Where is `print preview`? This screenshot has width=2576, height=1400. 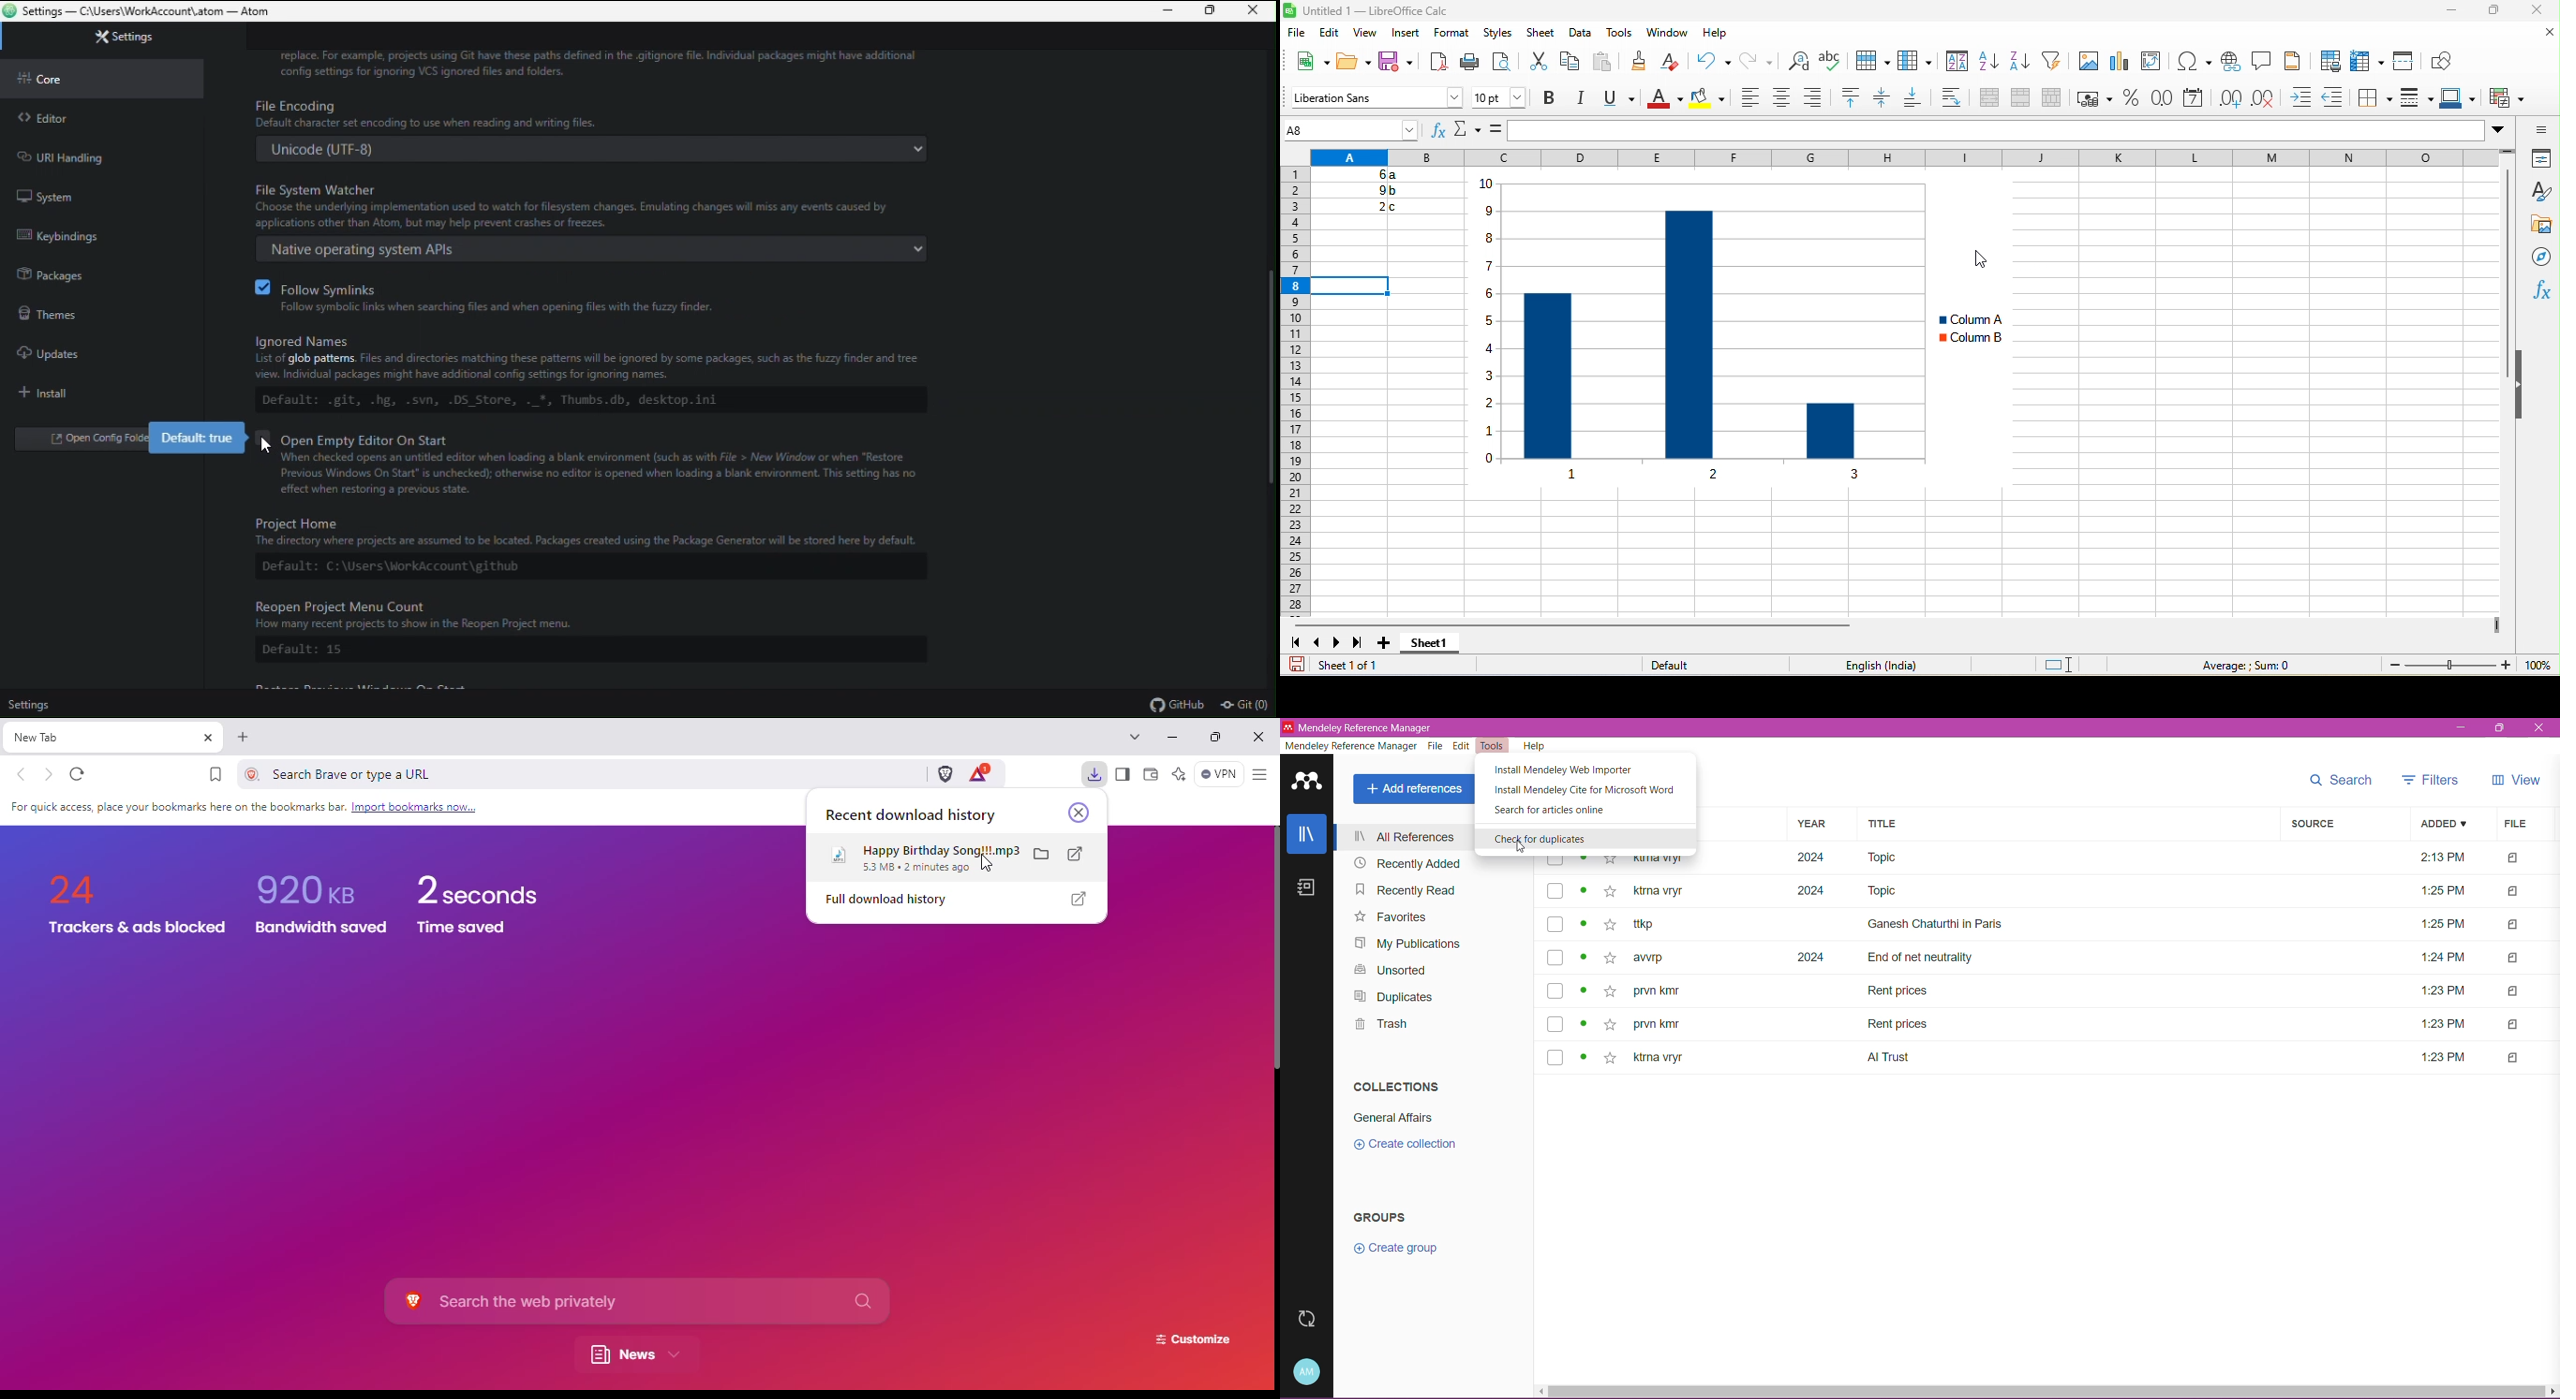 print preview is located at coordinates (1504, 61).